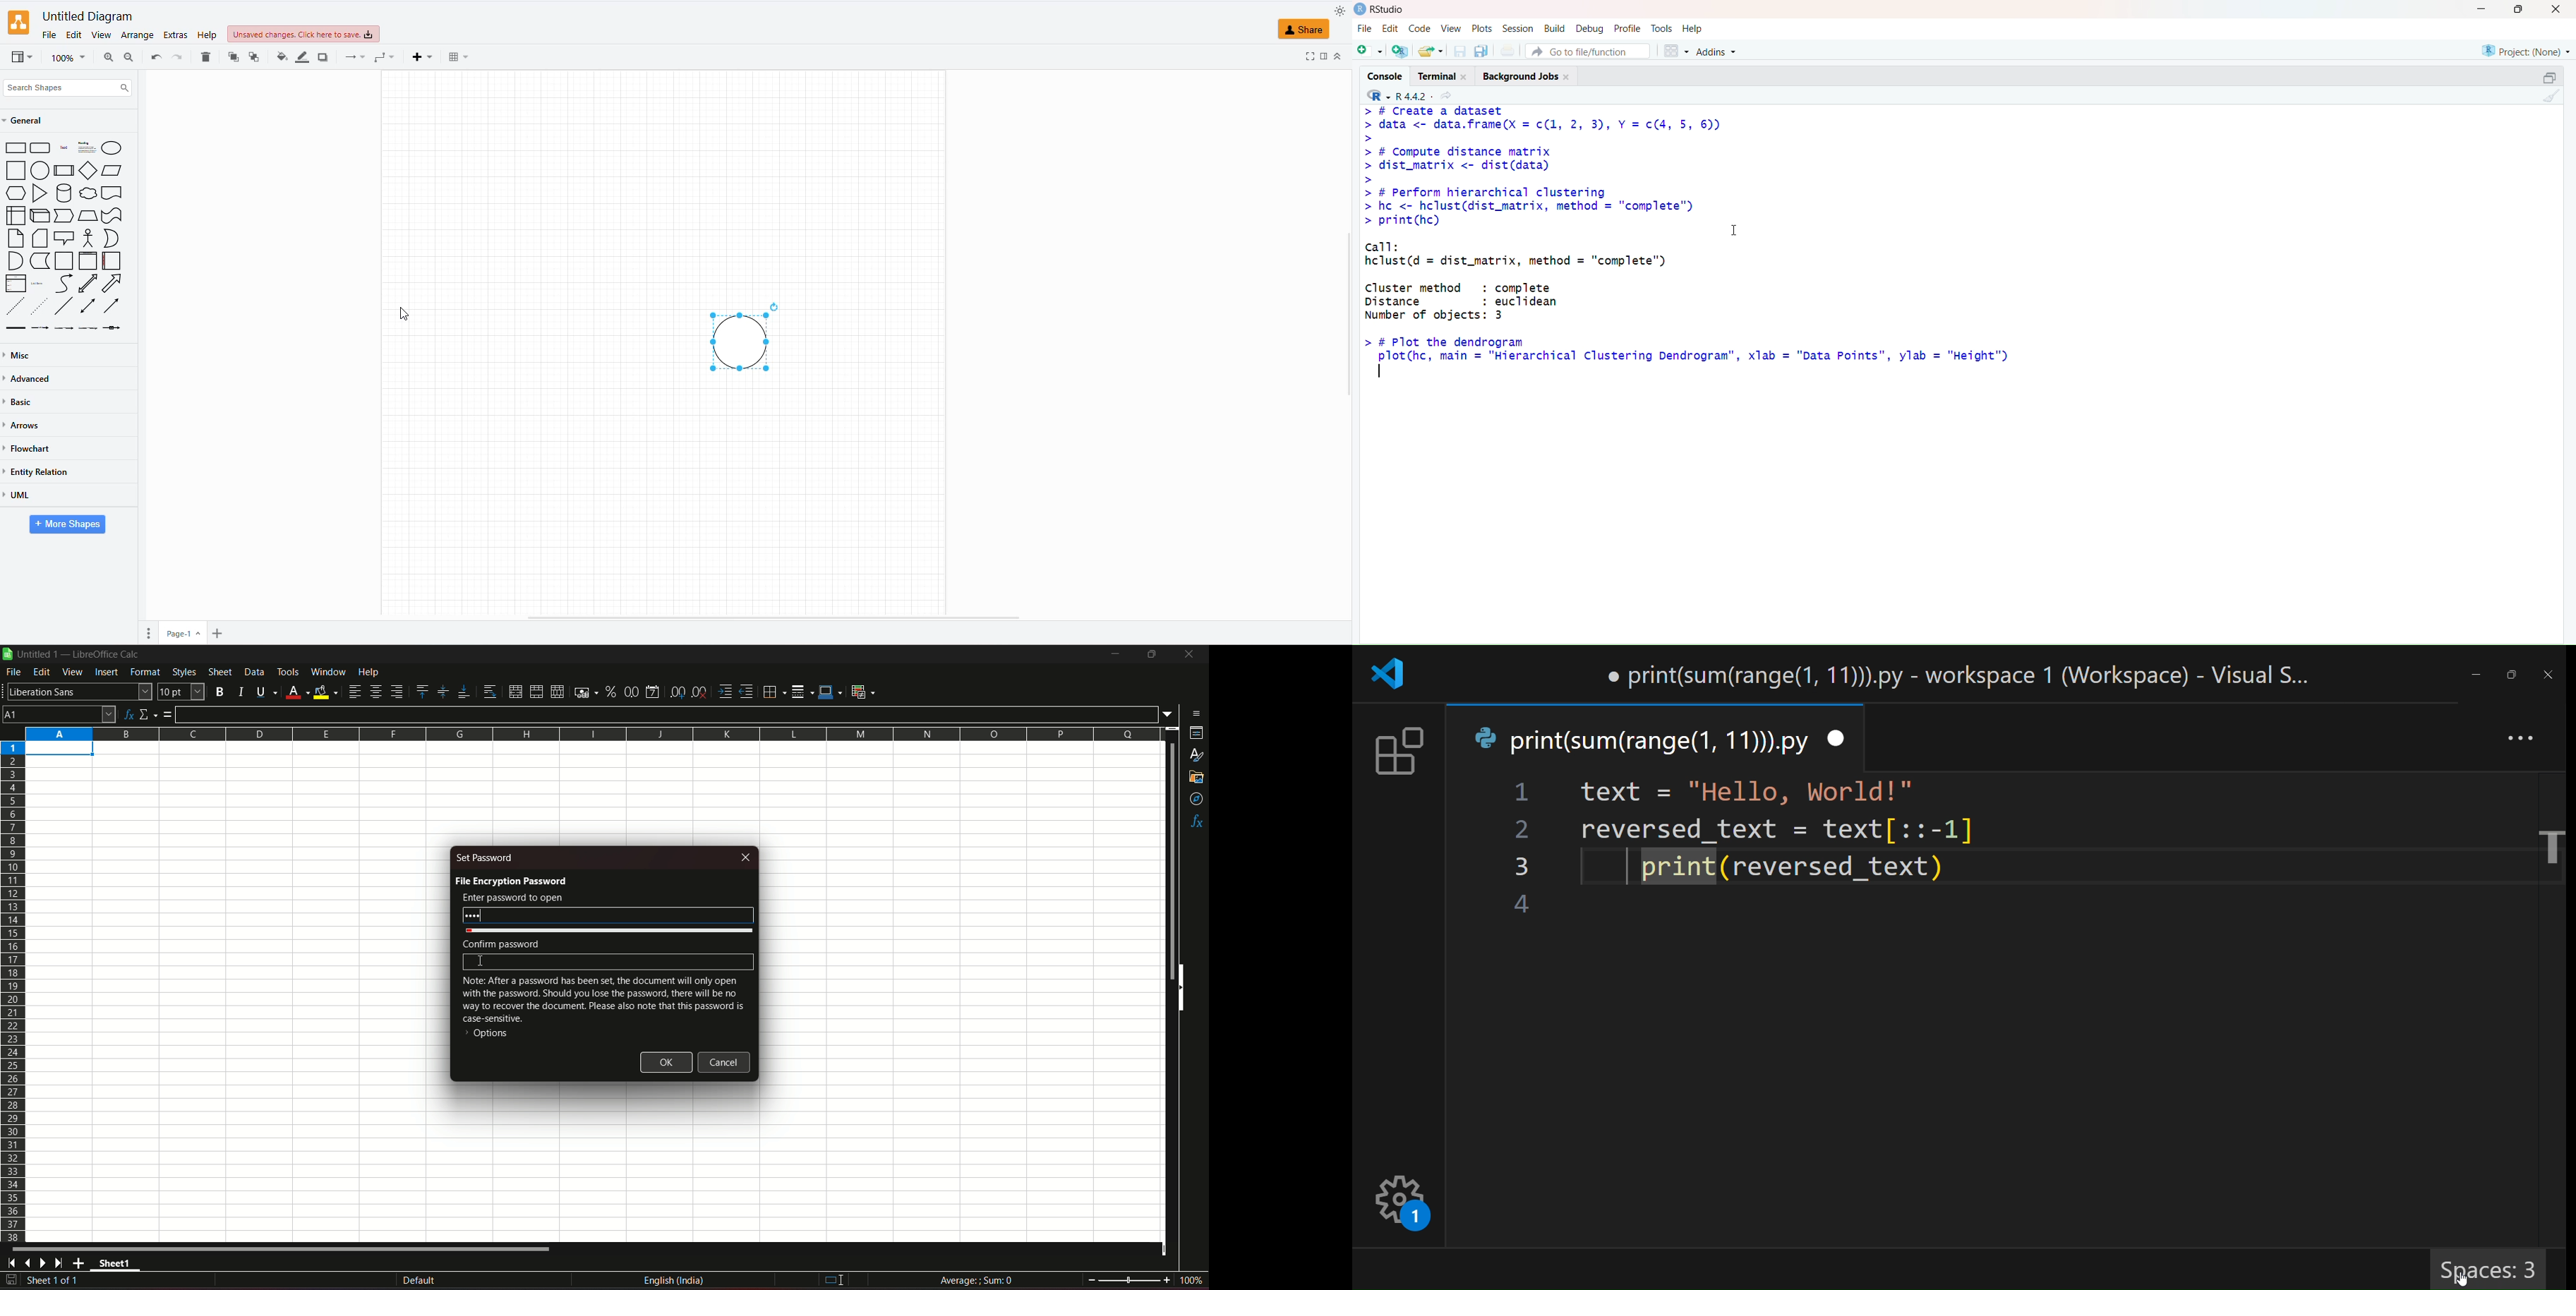 The height and width of the screenshot is (1316, 2576). I want to click on ACTOR, so click(89, 238).